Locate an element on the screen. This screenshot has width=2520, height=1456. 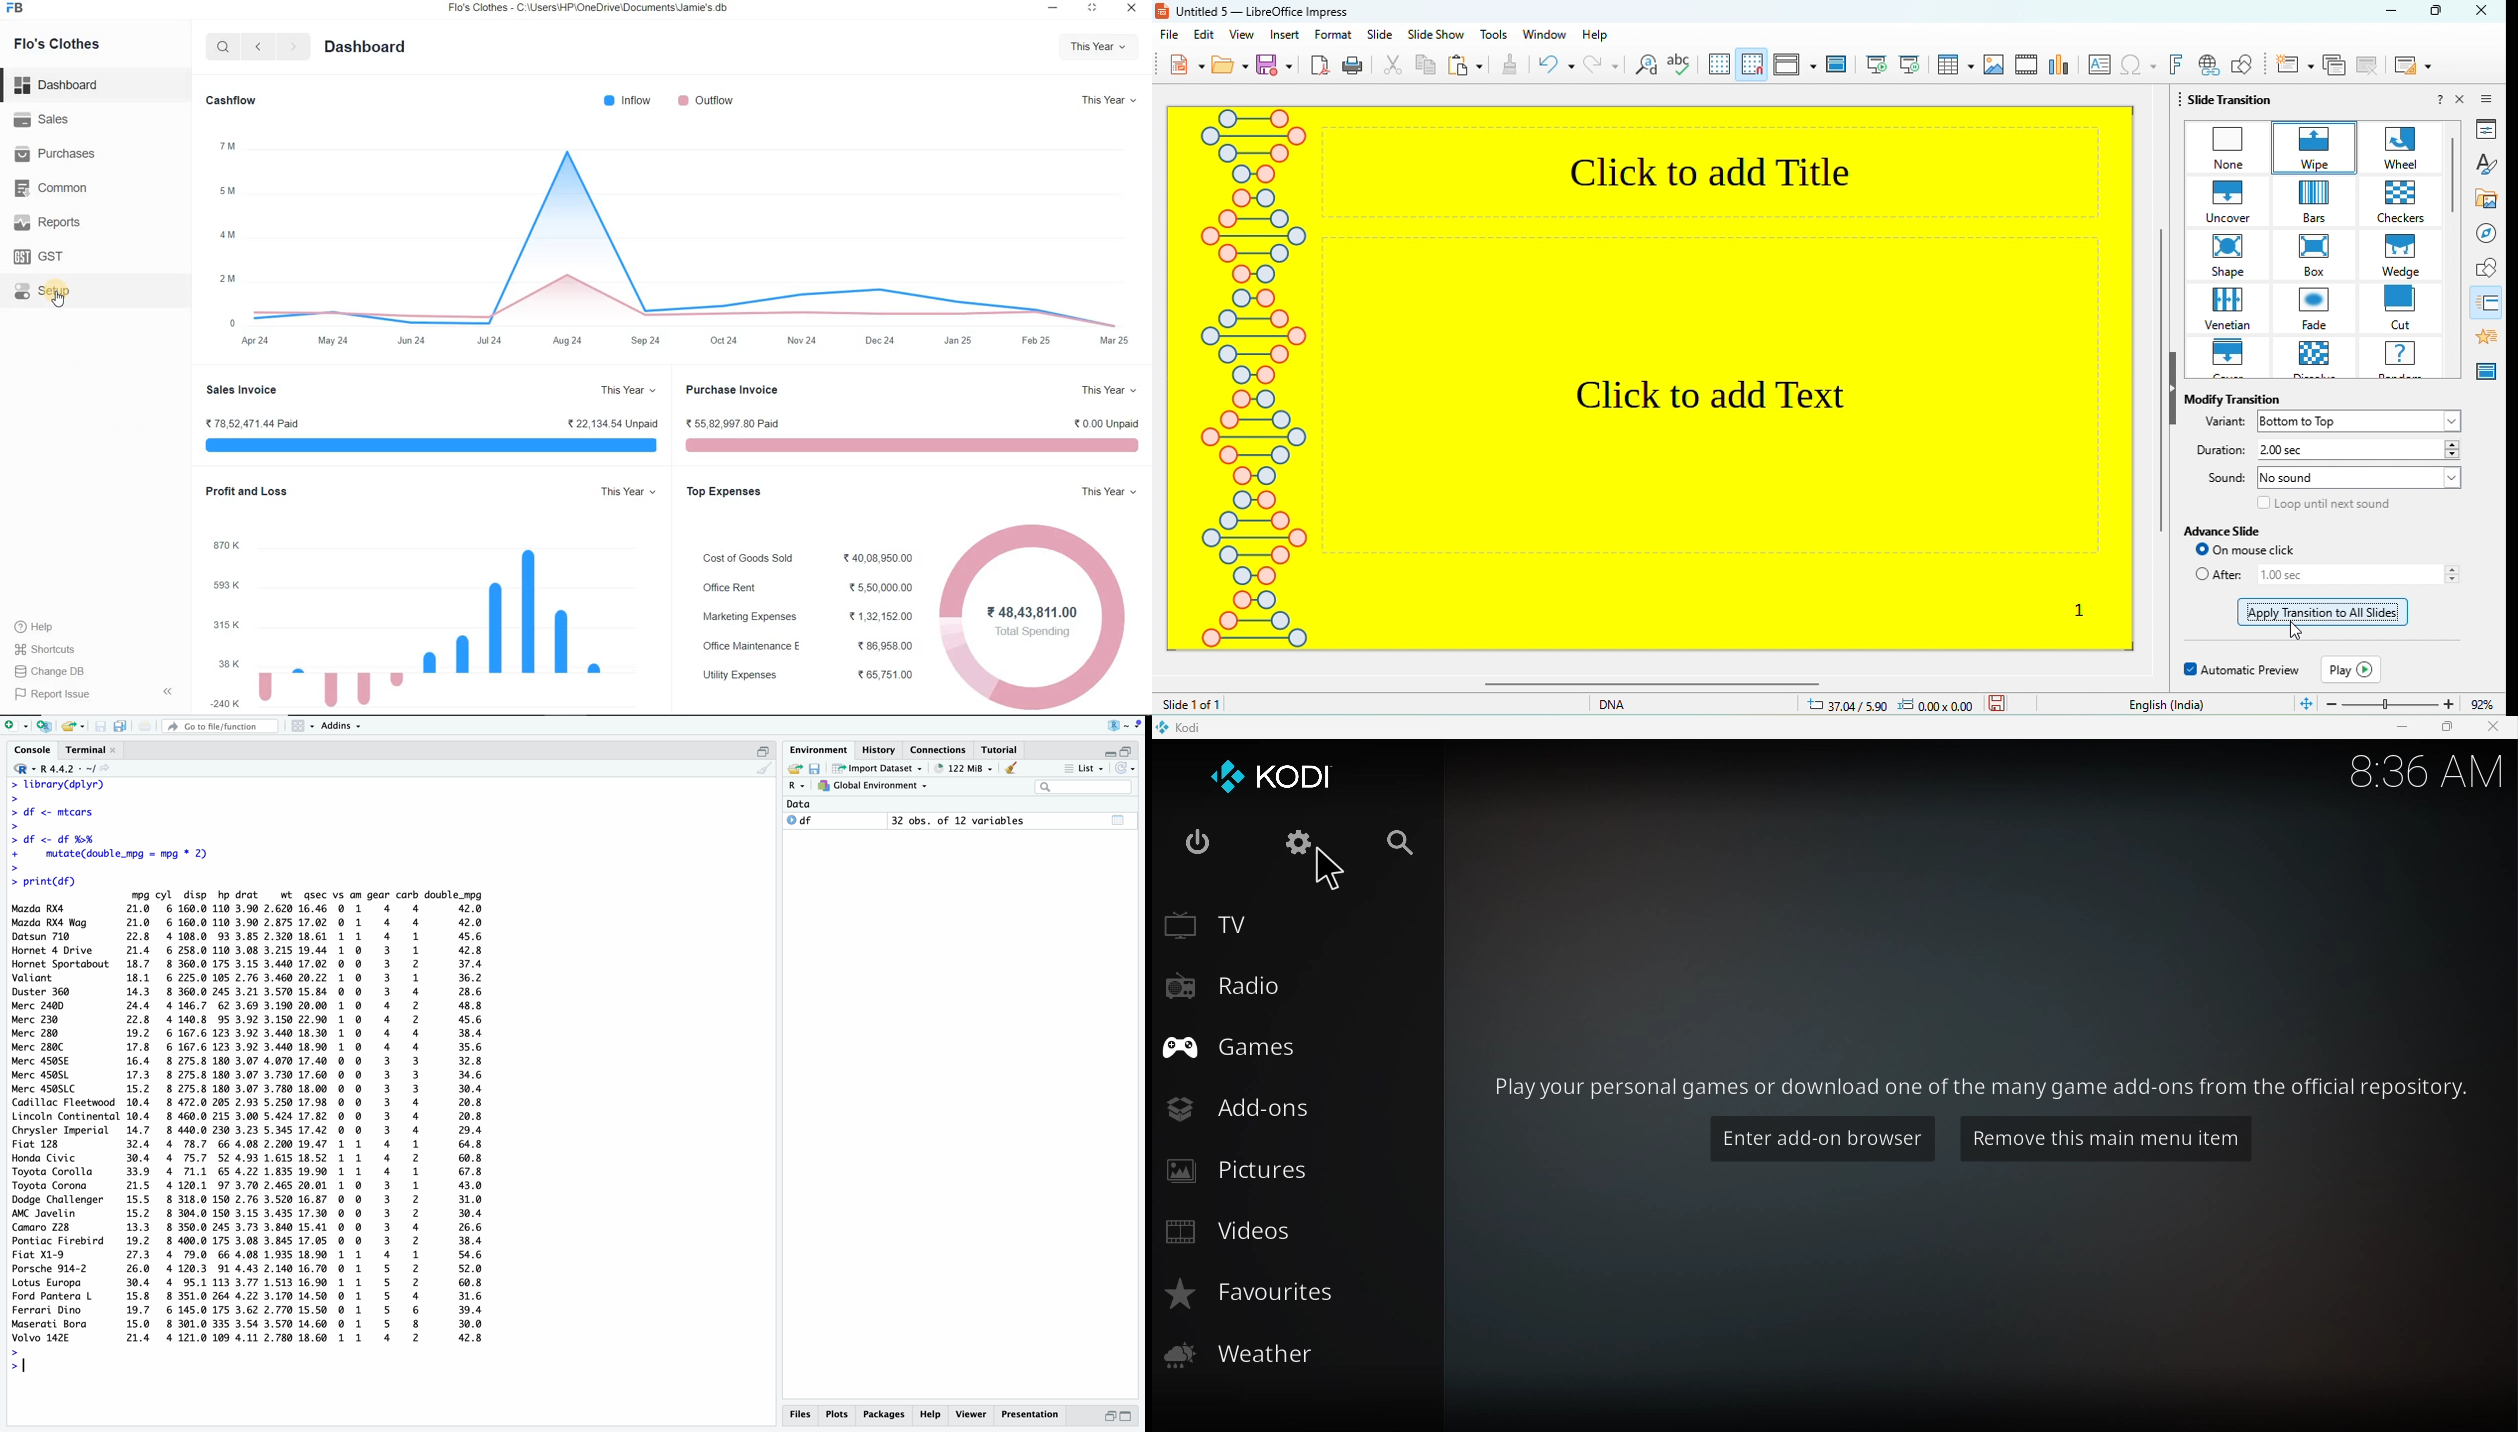
paste is located at coordinates (1470, 67).